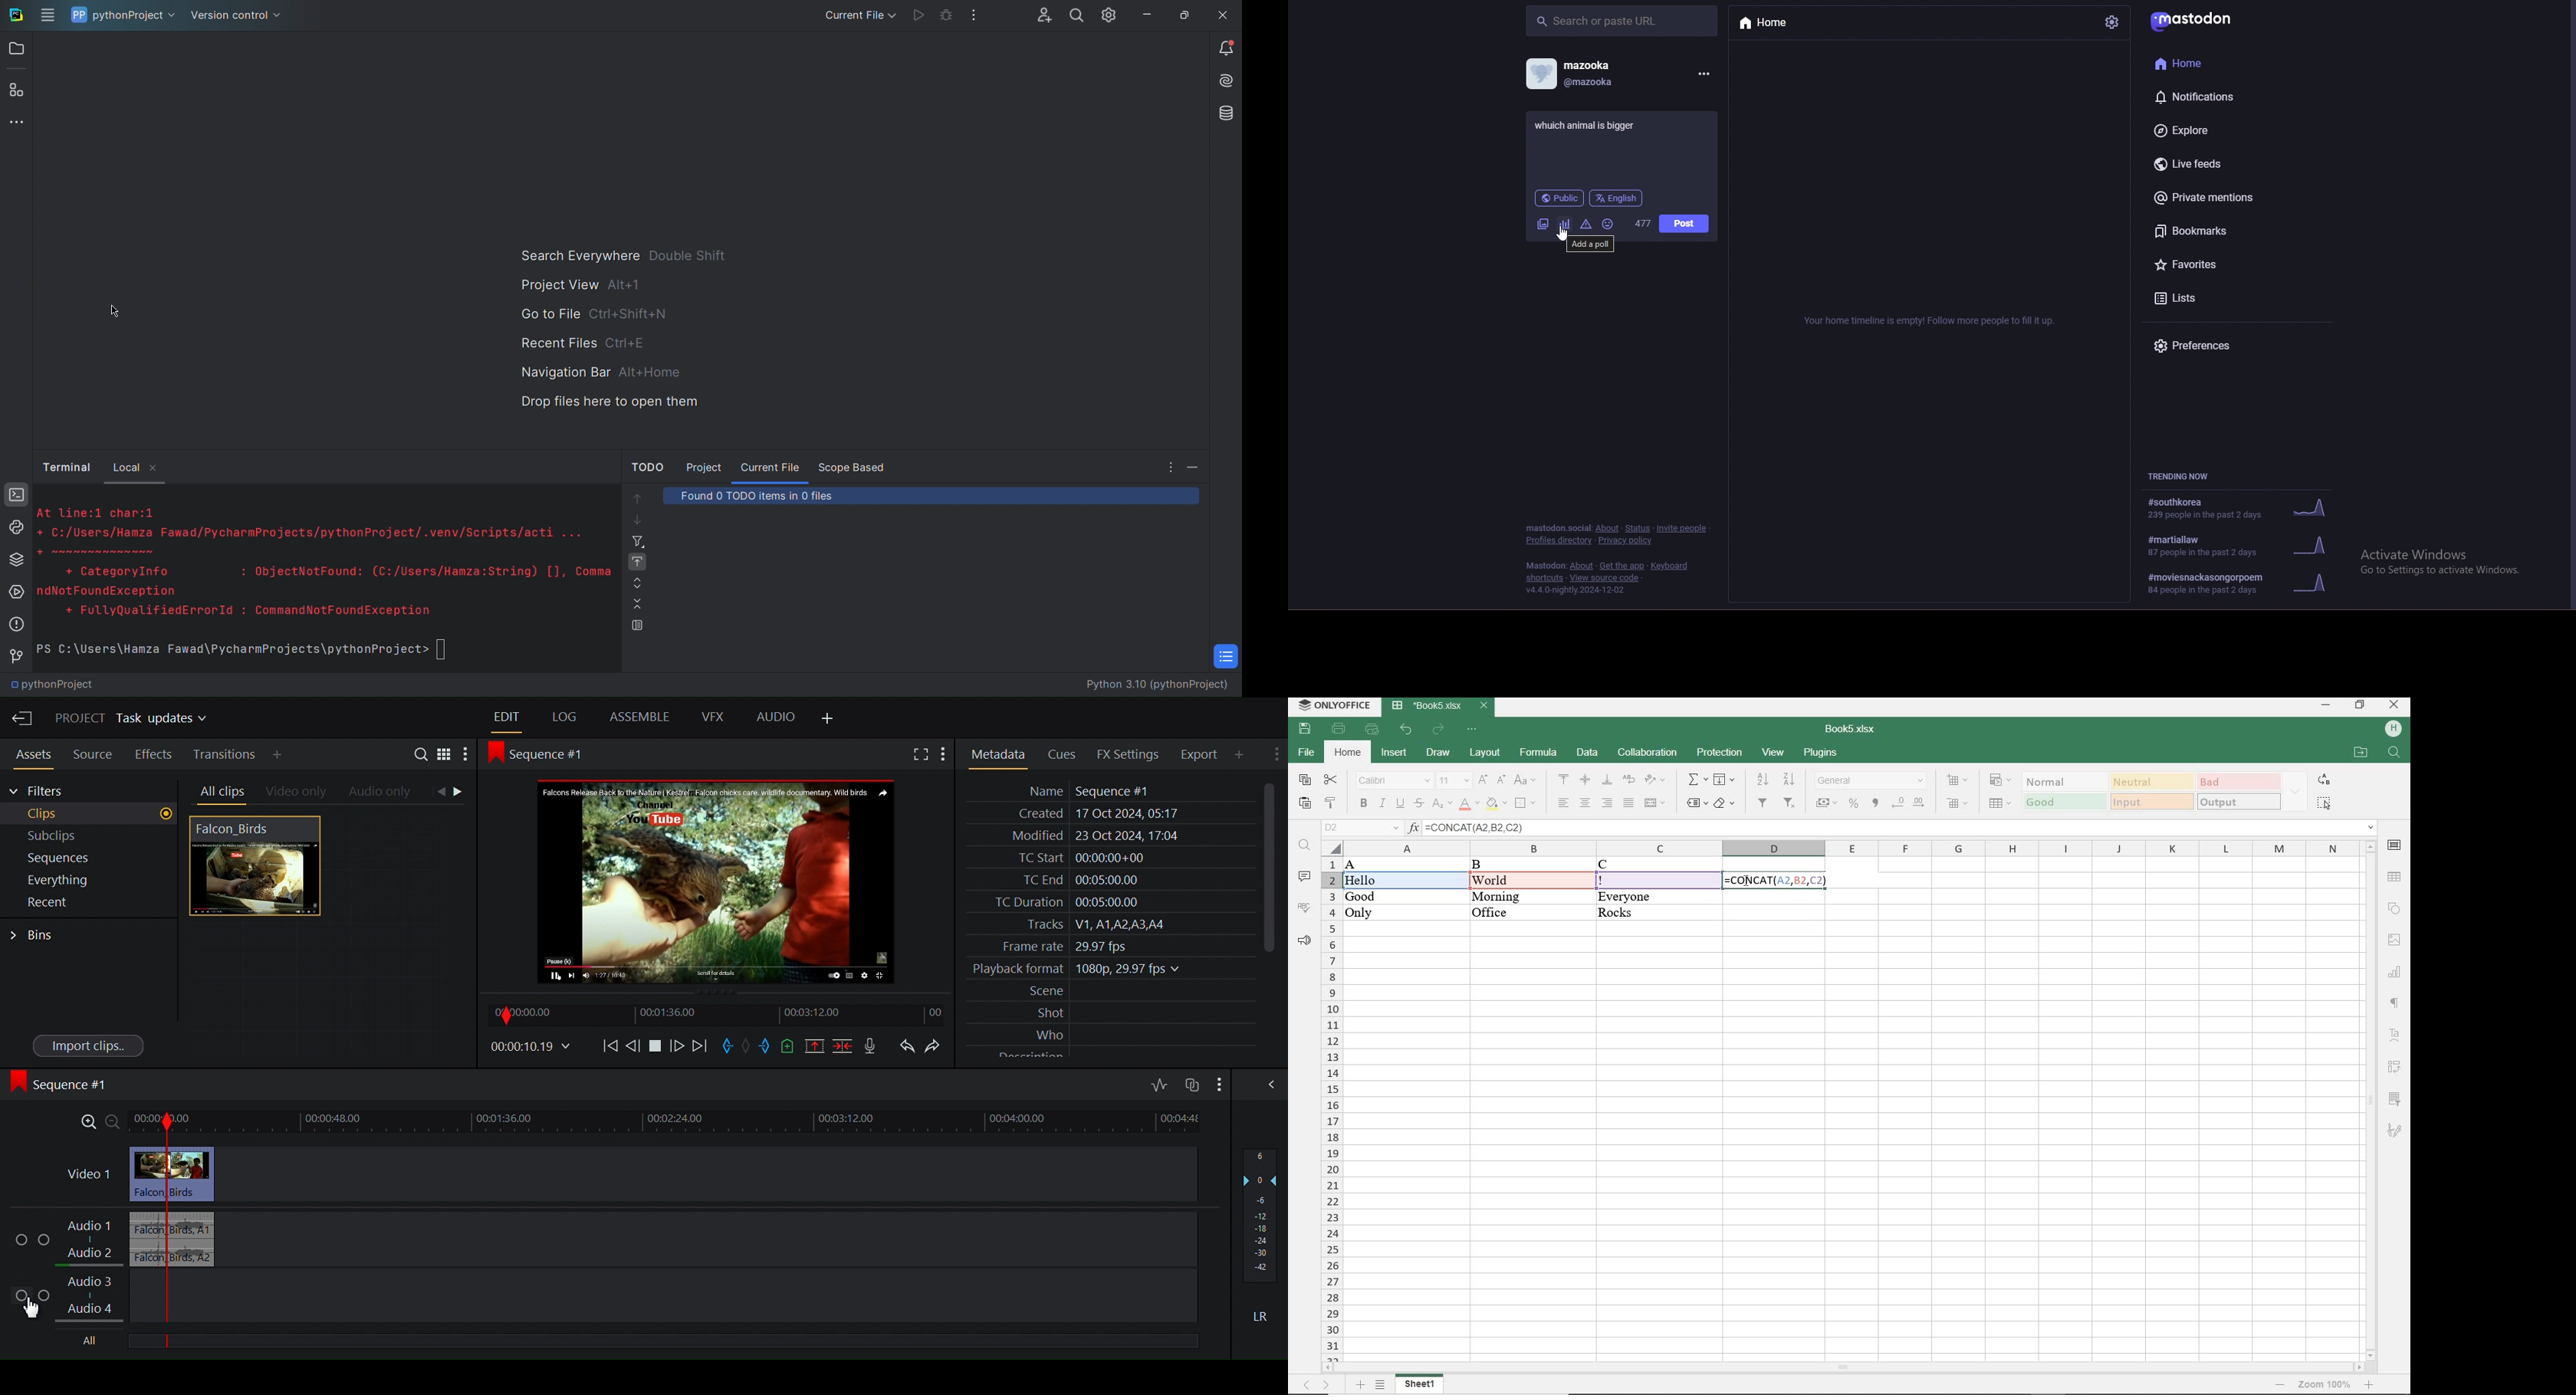 This screenshot has width=2576, height=1400. What do you see at coordinates (1546, 566) in the screenshot?
I see `mastodon` at bounding box center [1546, 566].